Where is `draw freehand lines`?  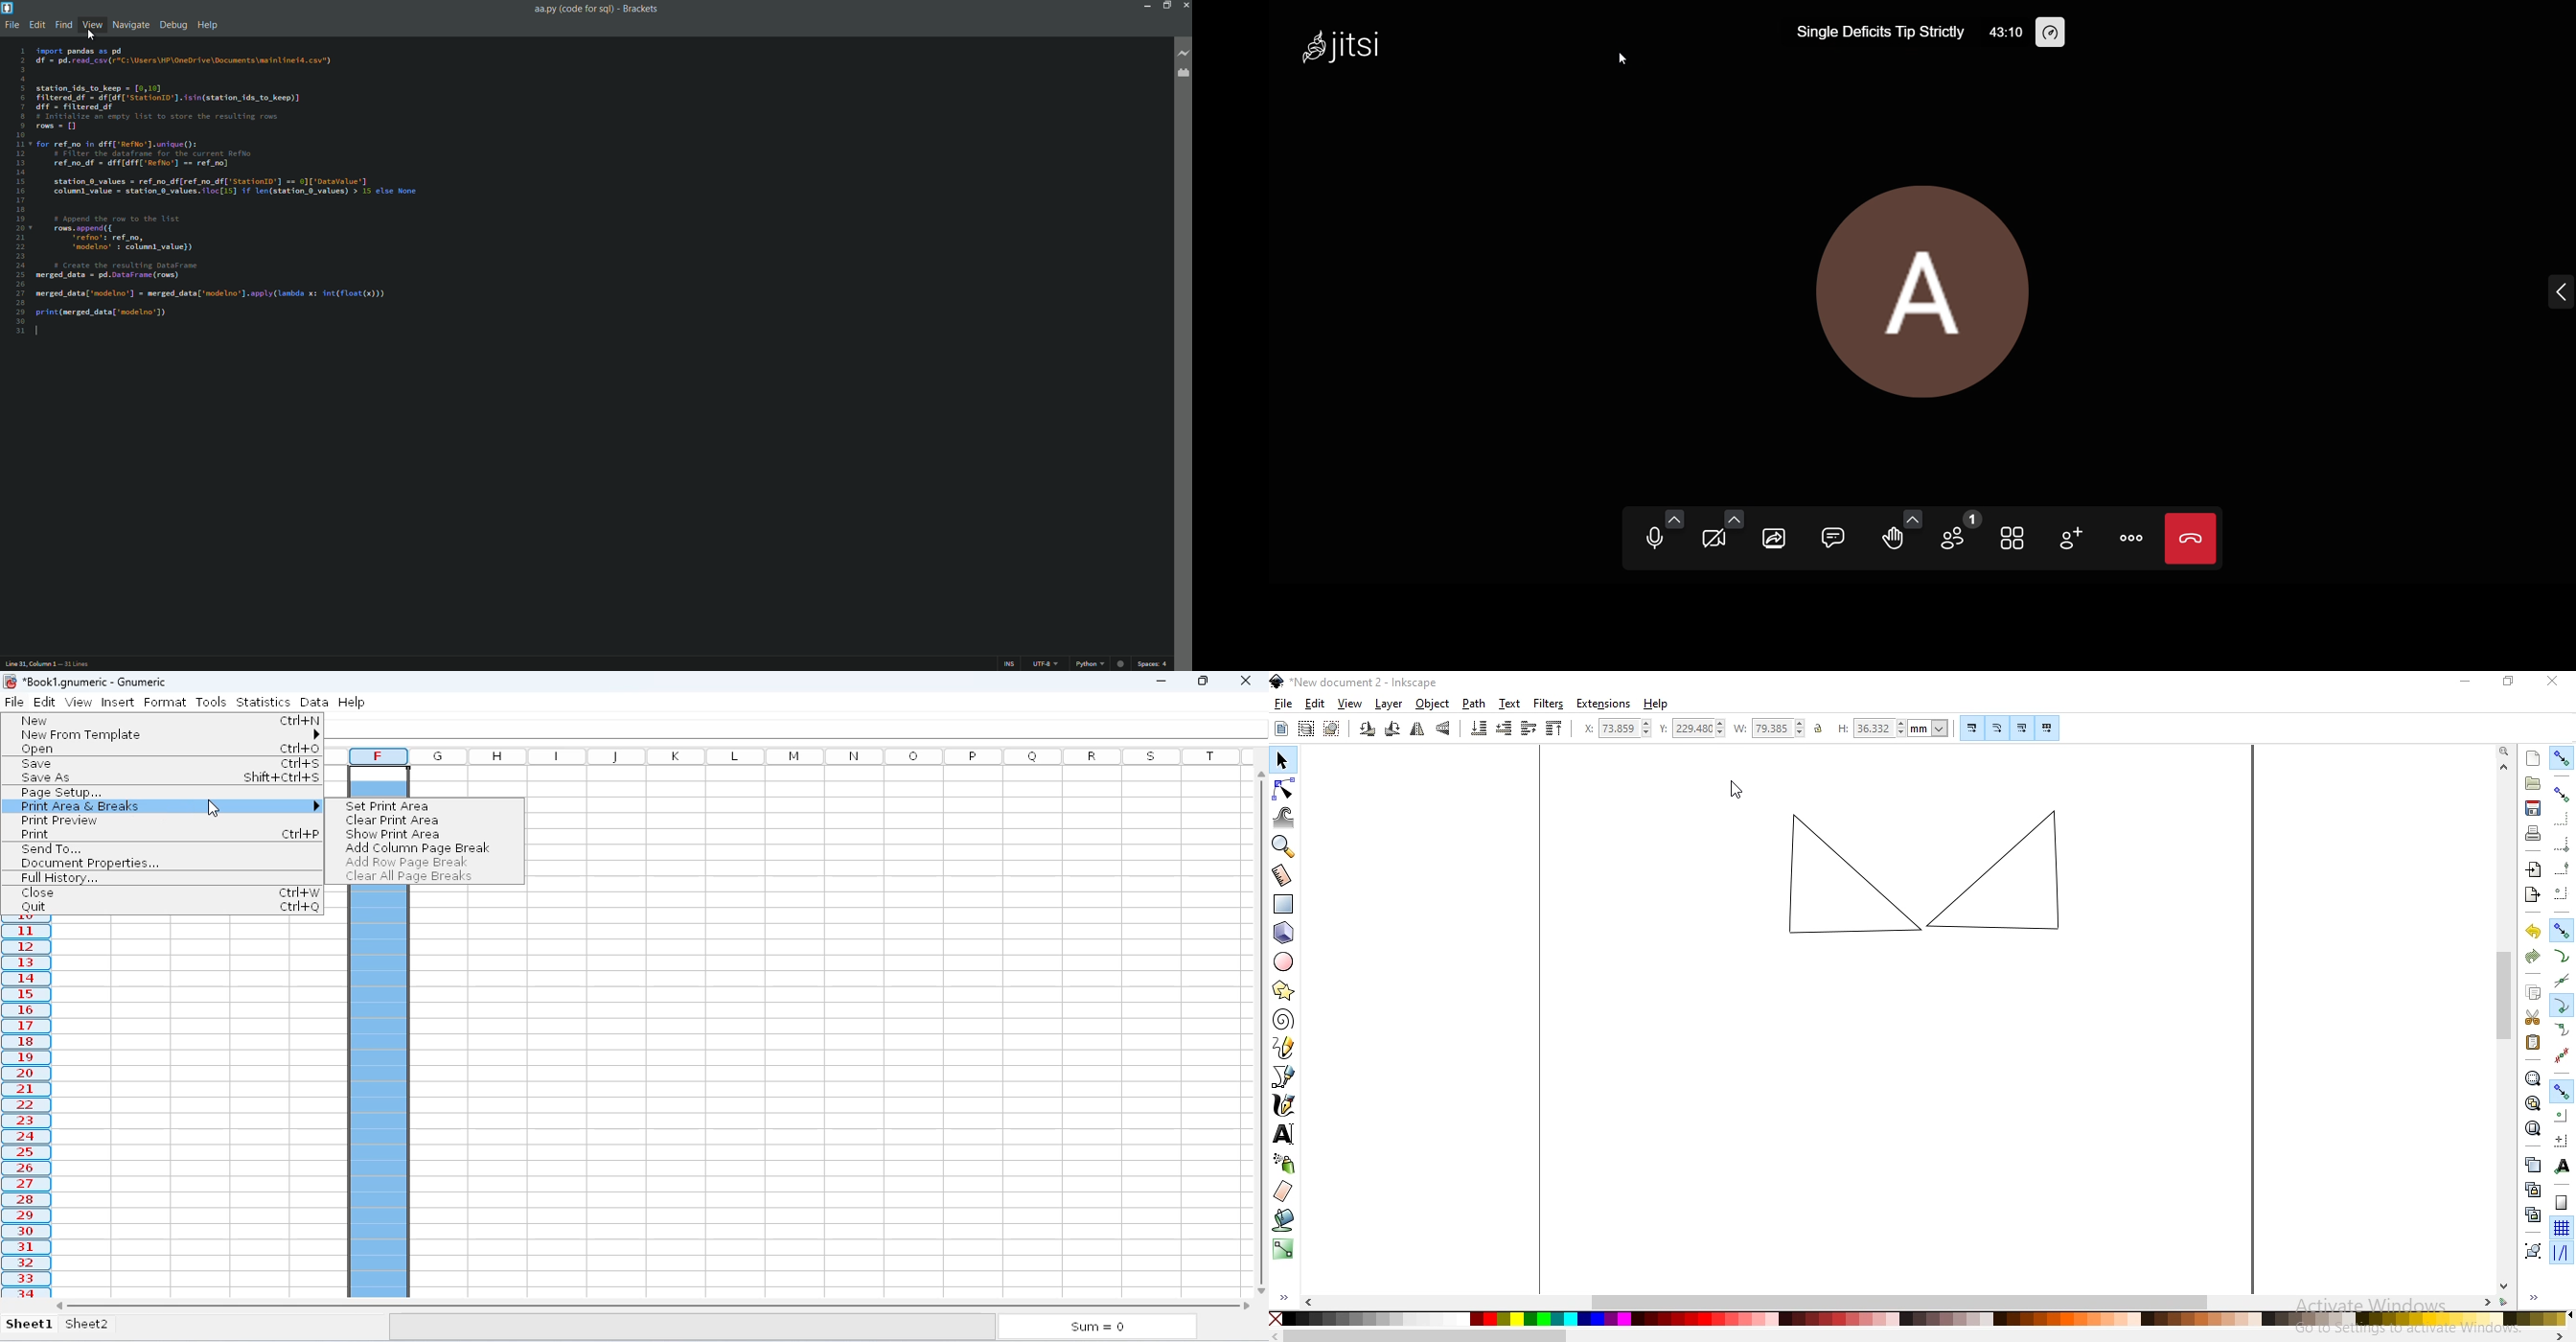
draw freehand lines is located at coordinates (1283, 1051).